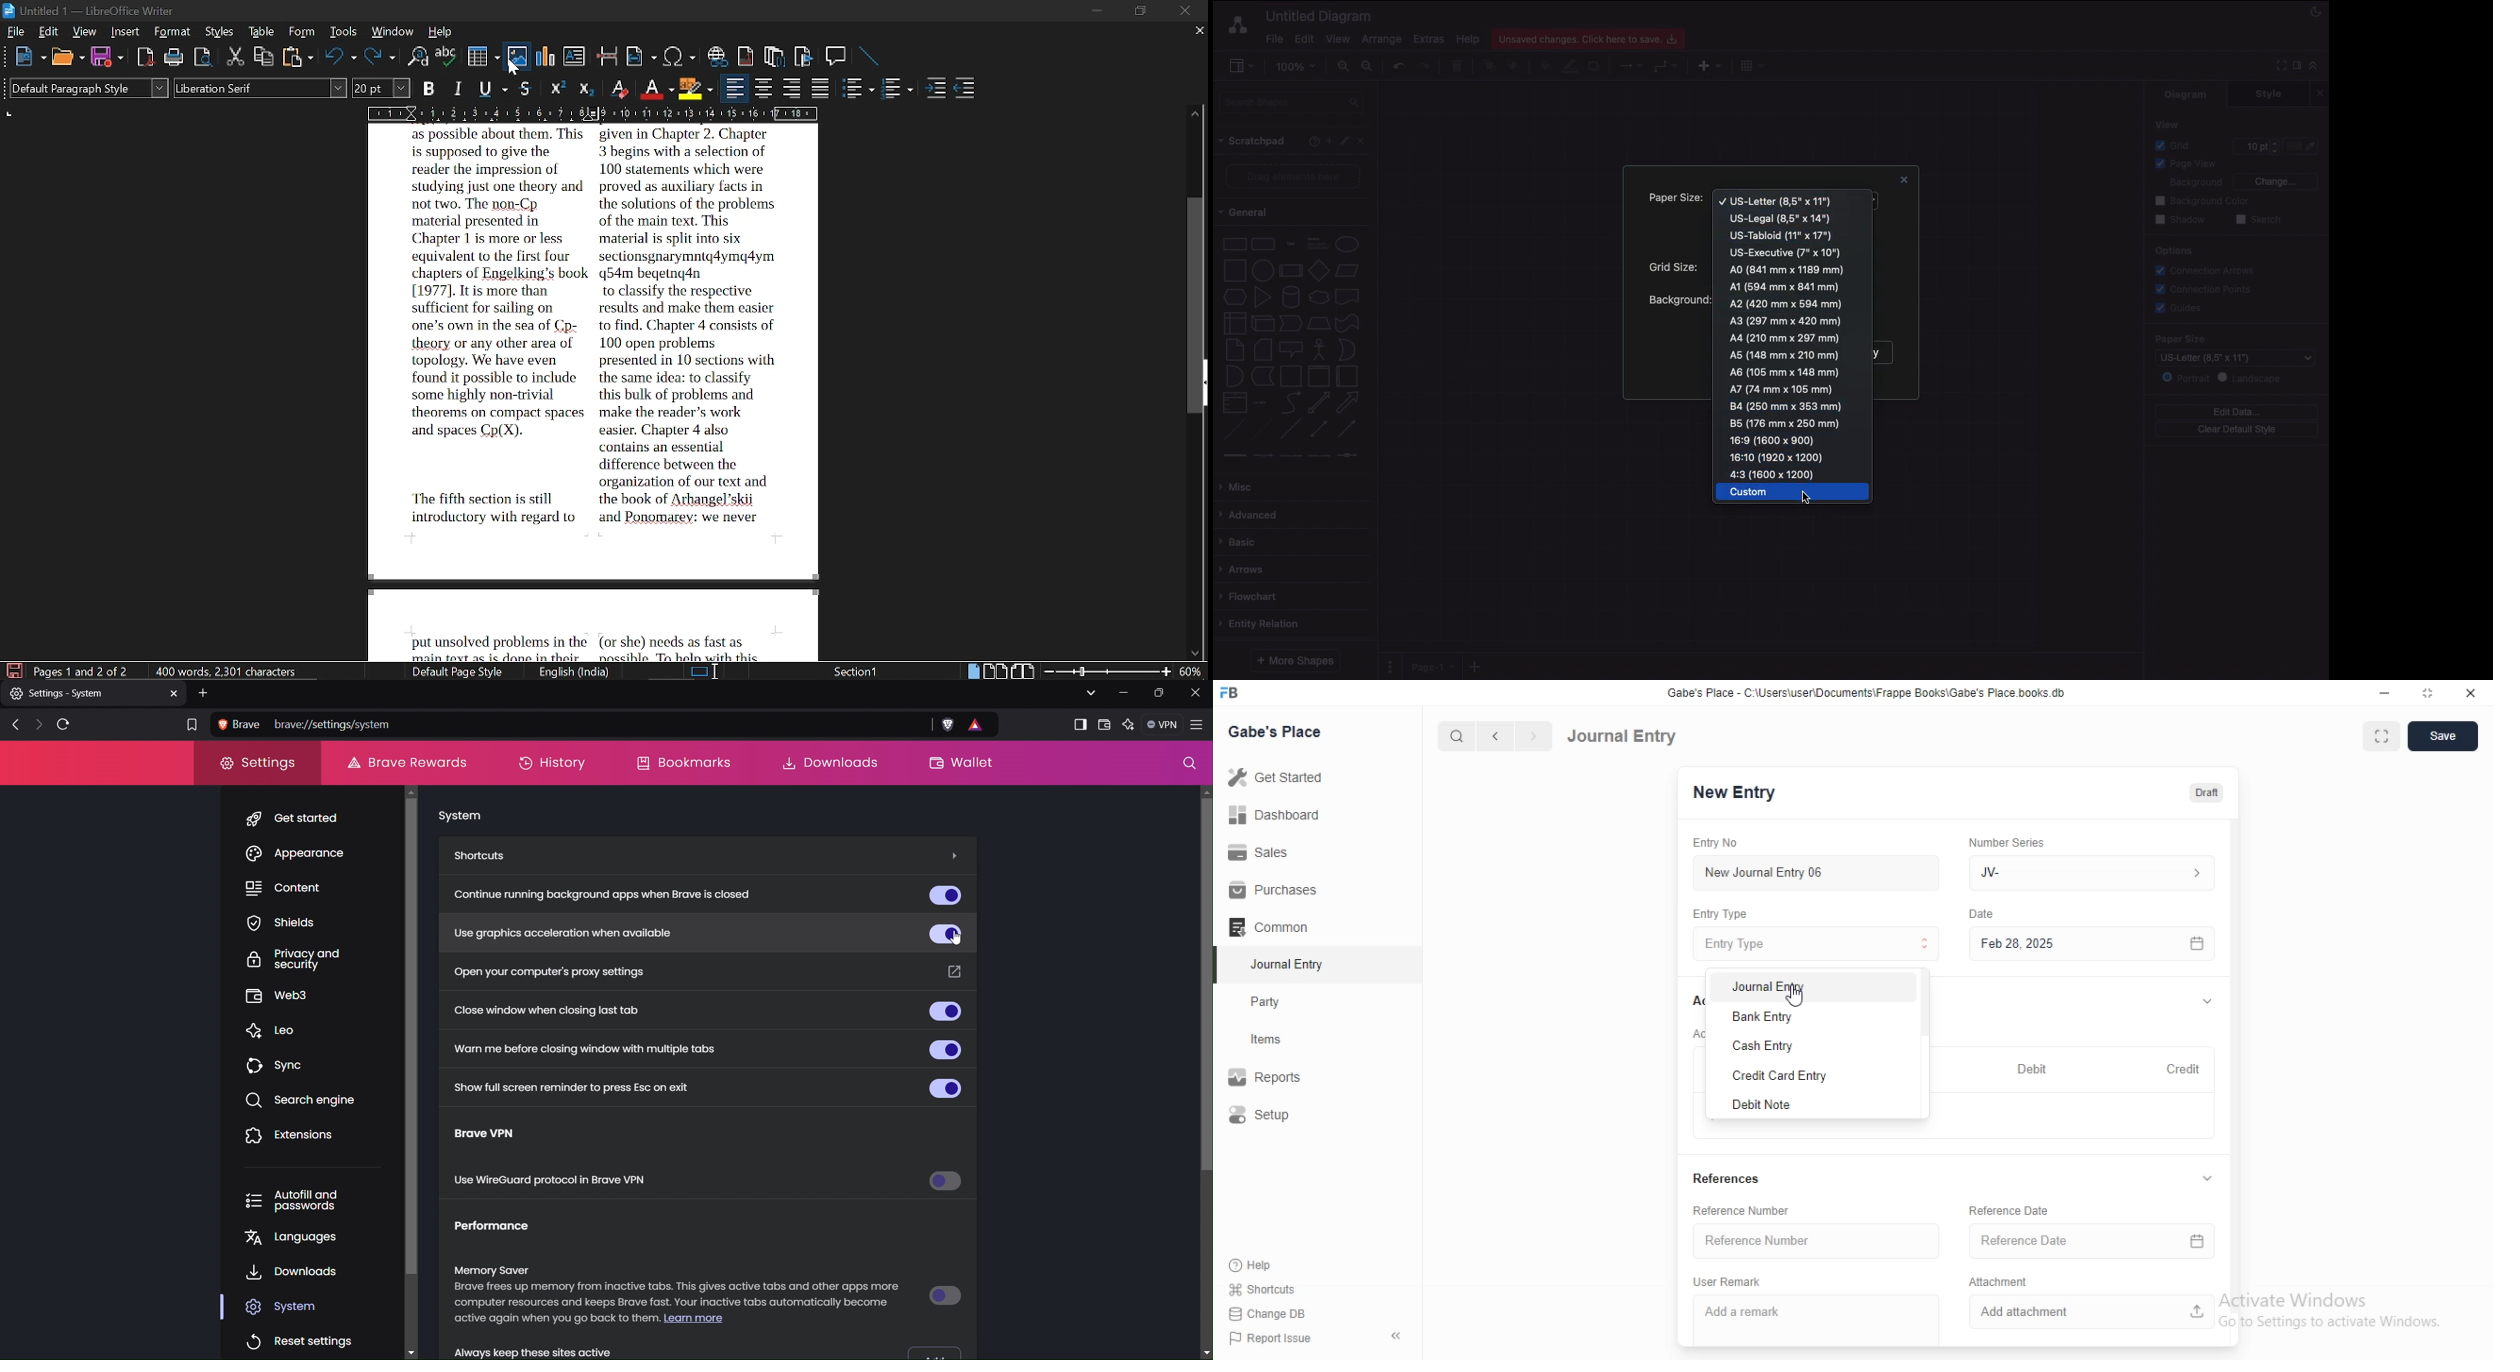 This screenshot has width=2520, height=1372. I want to click on toggle unordered list, so click(860, 89).